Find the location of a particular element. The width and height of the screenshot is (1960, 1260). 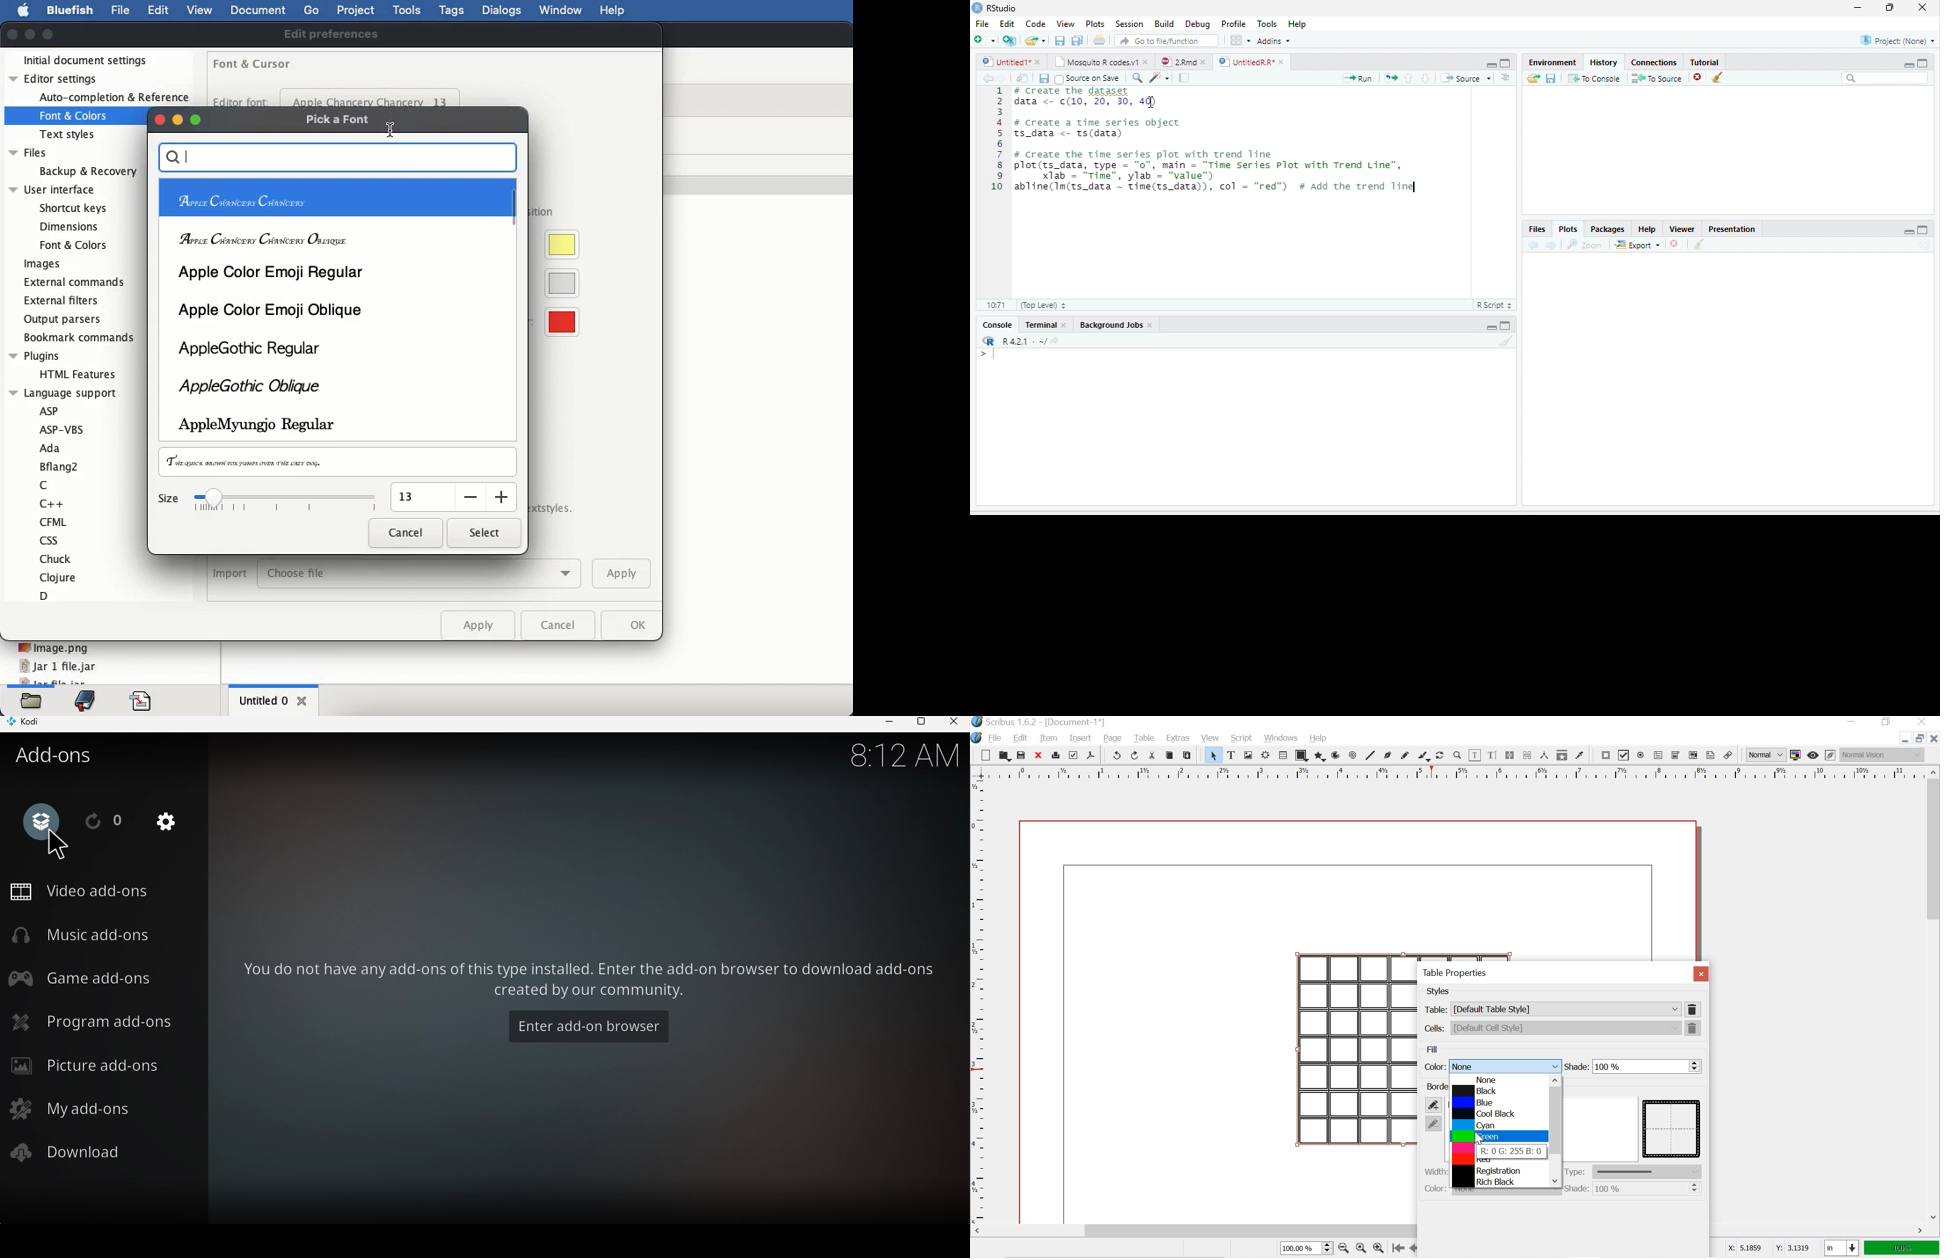

minimize is located at coordinates (1858, 8).